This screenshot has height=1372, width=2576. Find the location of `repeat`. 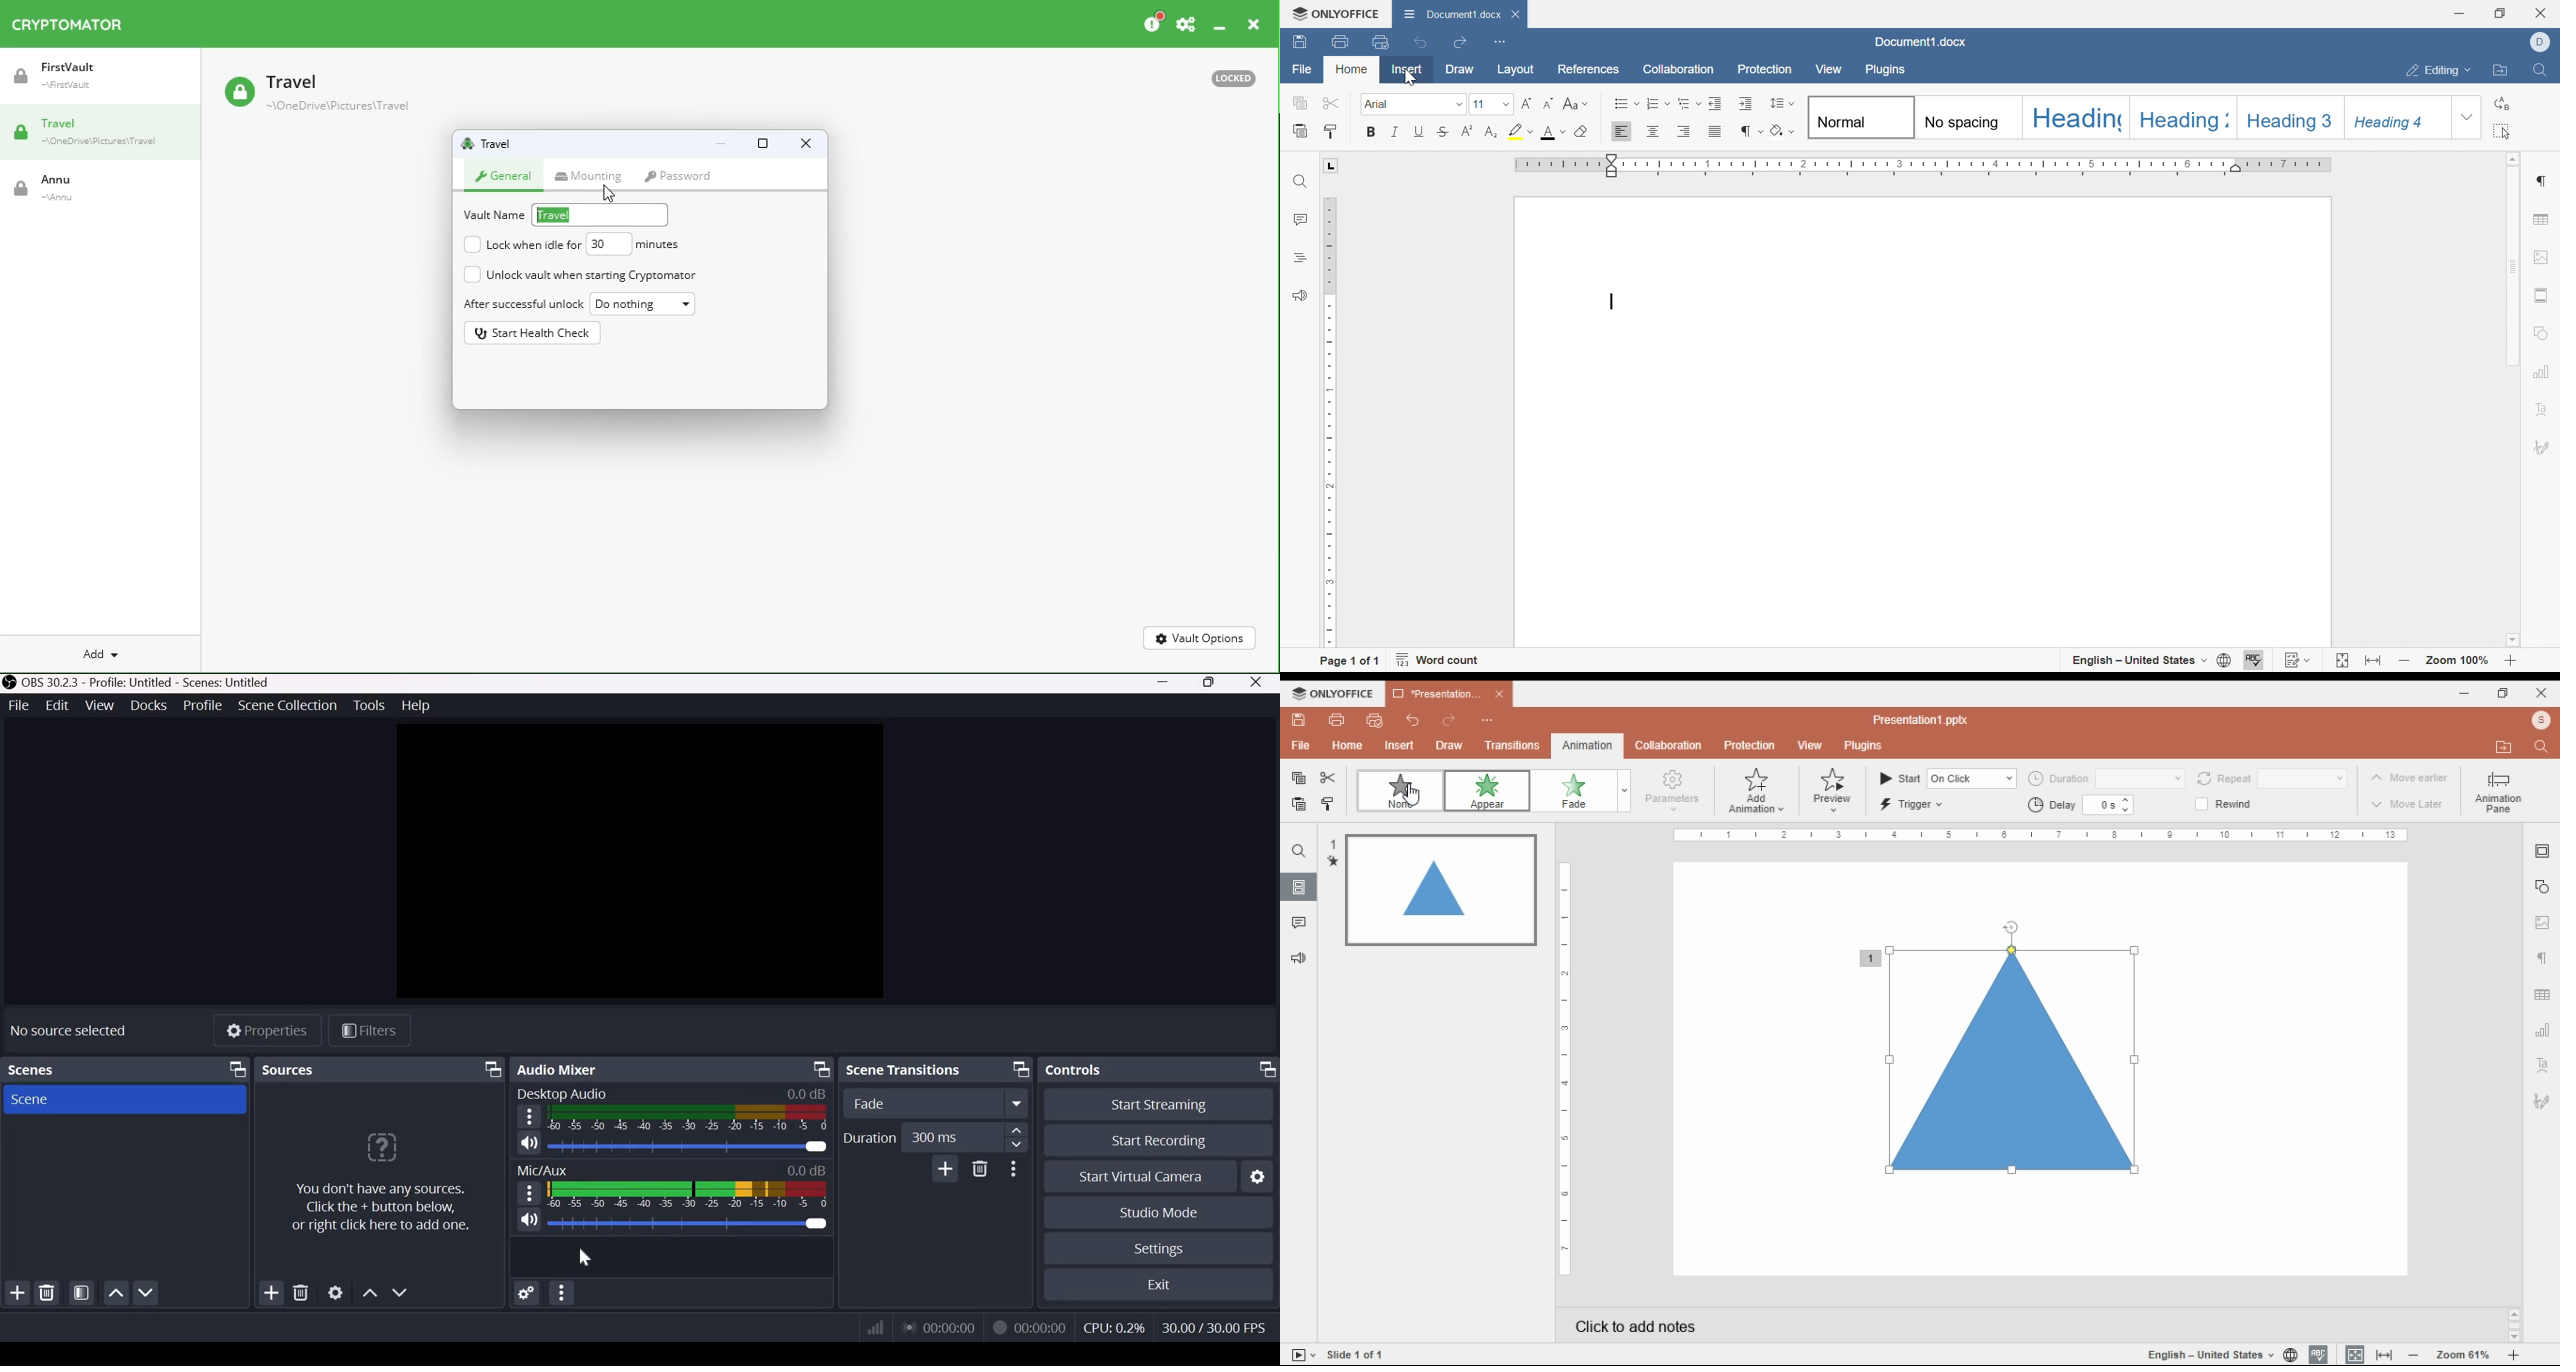

repeat is located at coordinates (2270, 779).